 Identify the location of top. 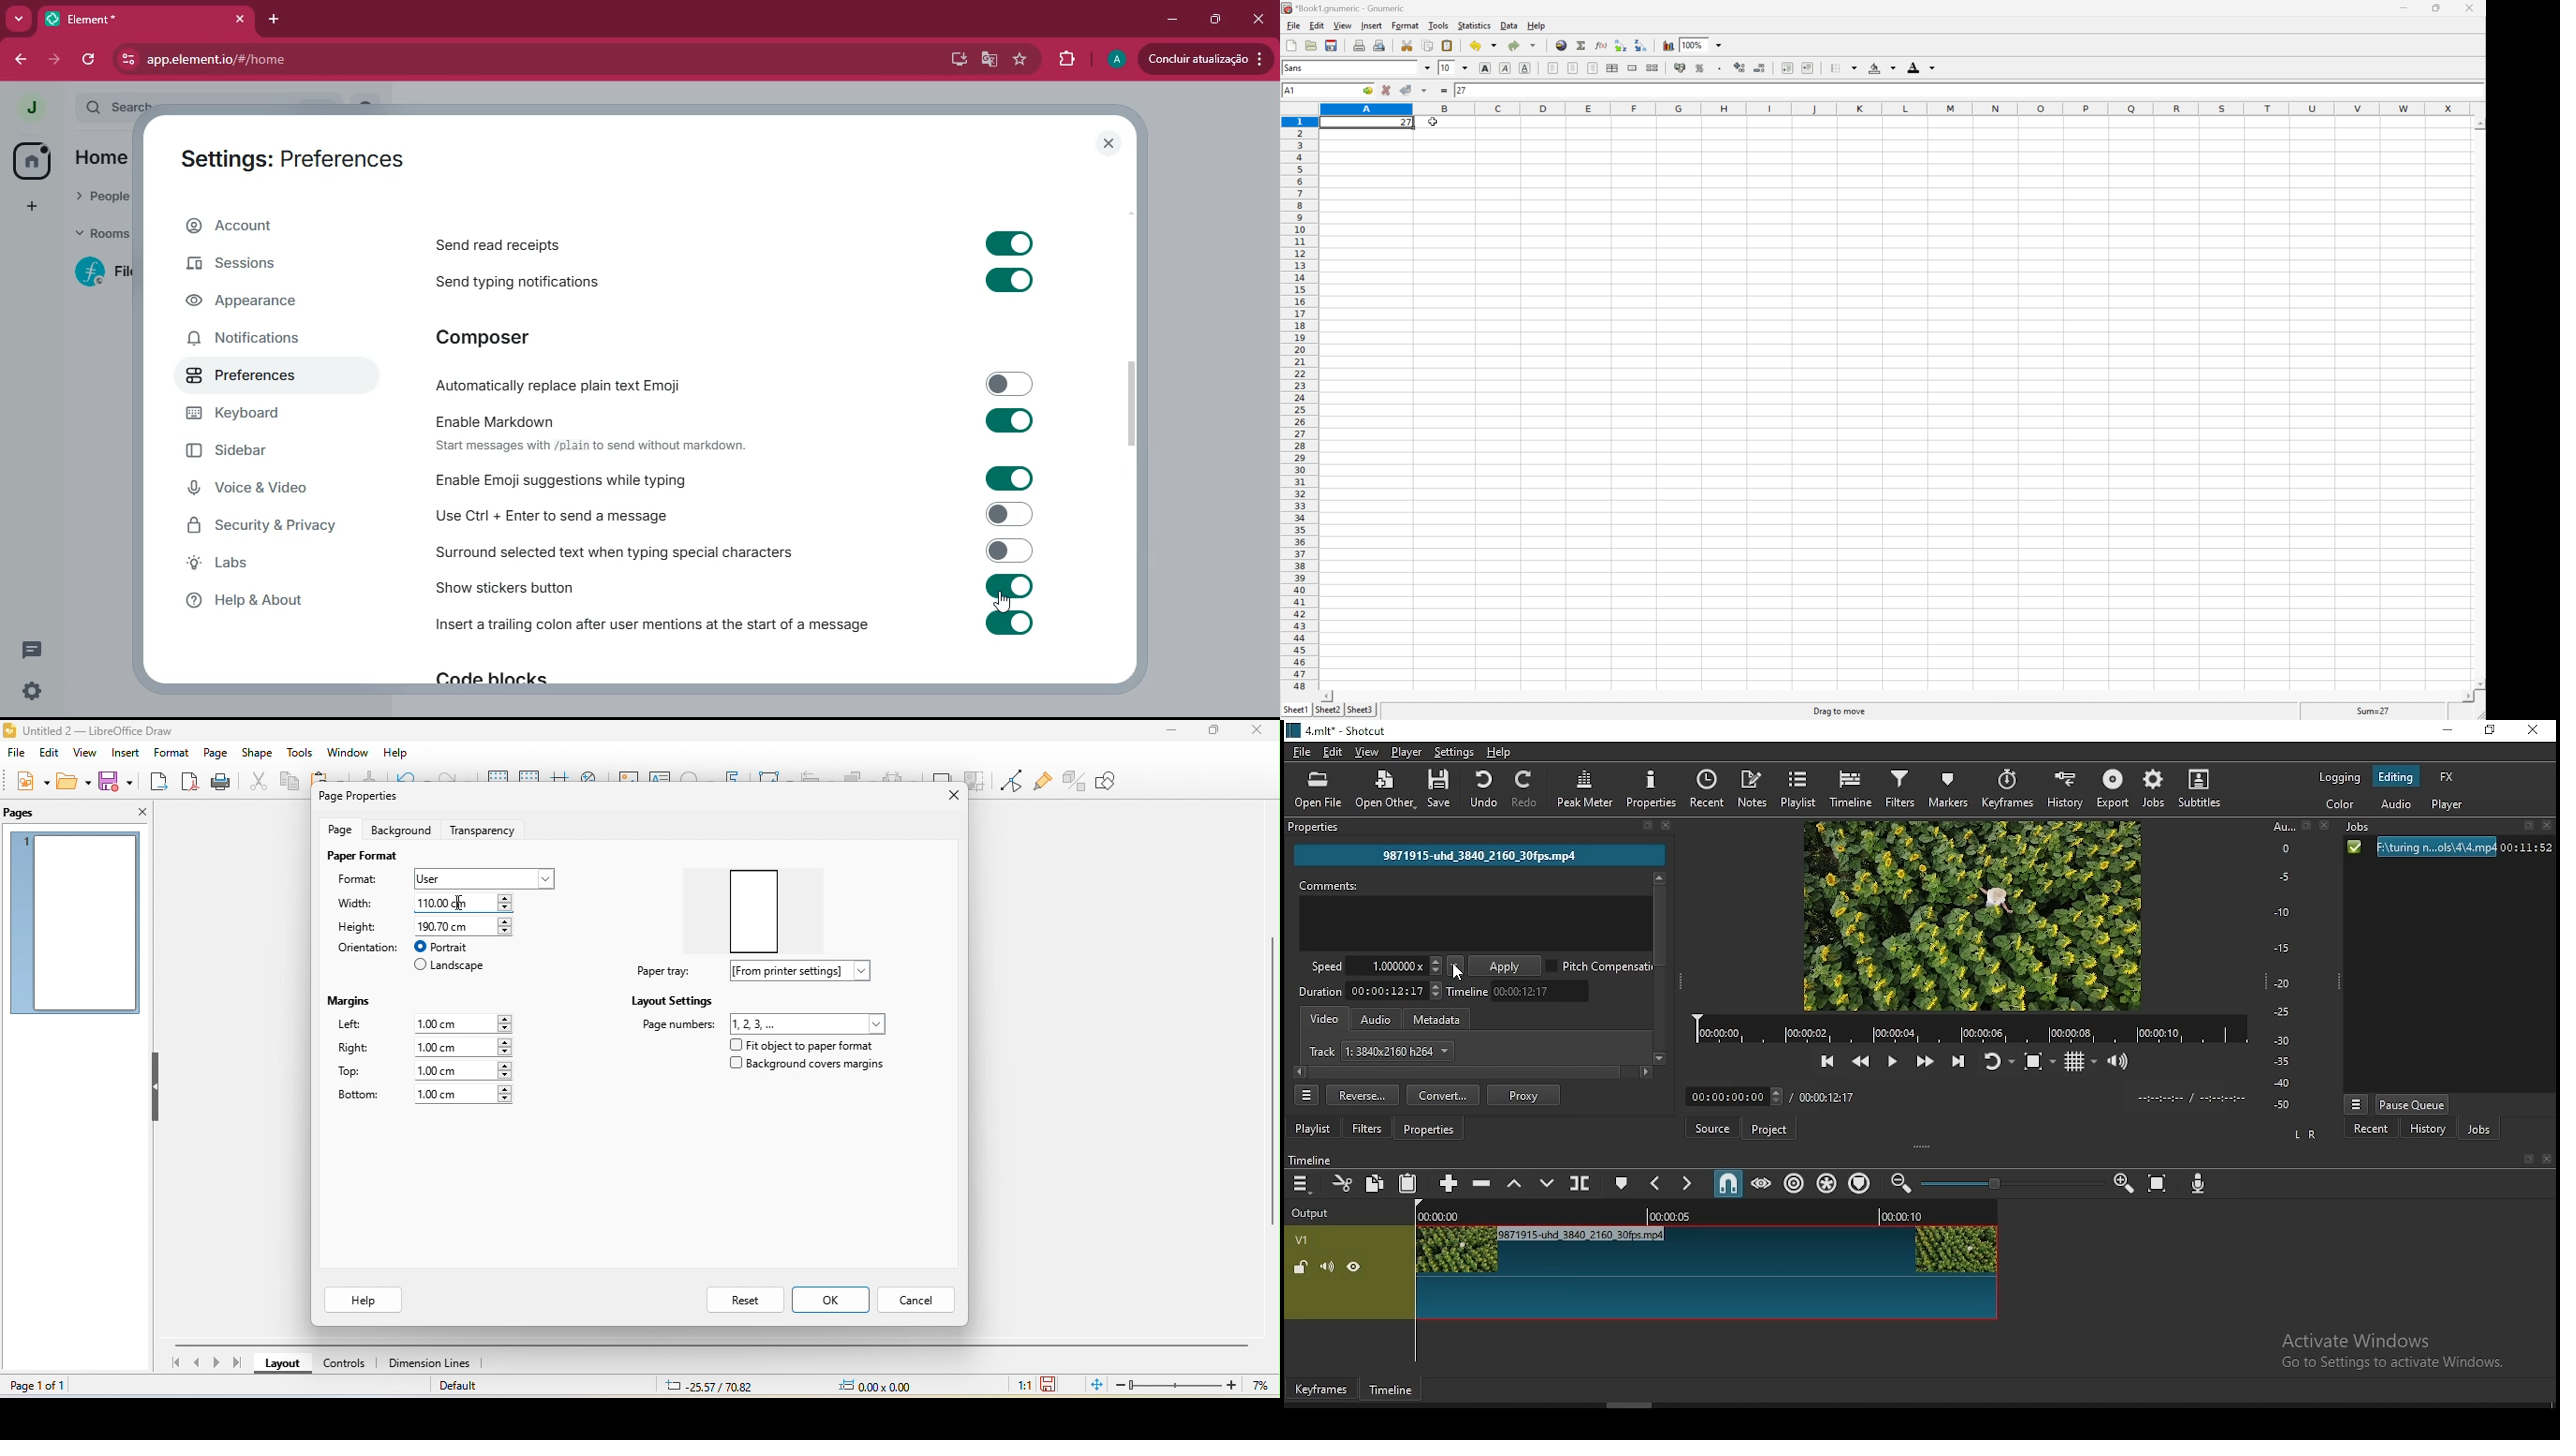
(358, 1072).